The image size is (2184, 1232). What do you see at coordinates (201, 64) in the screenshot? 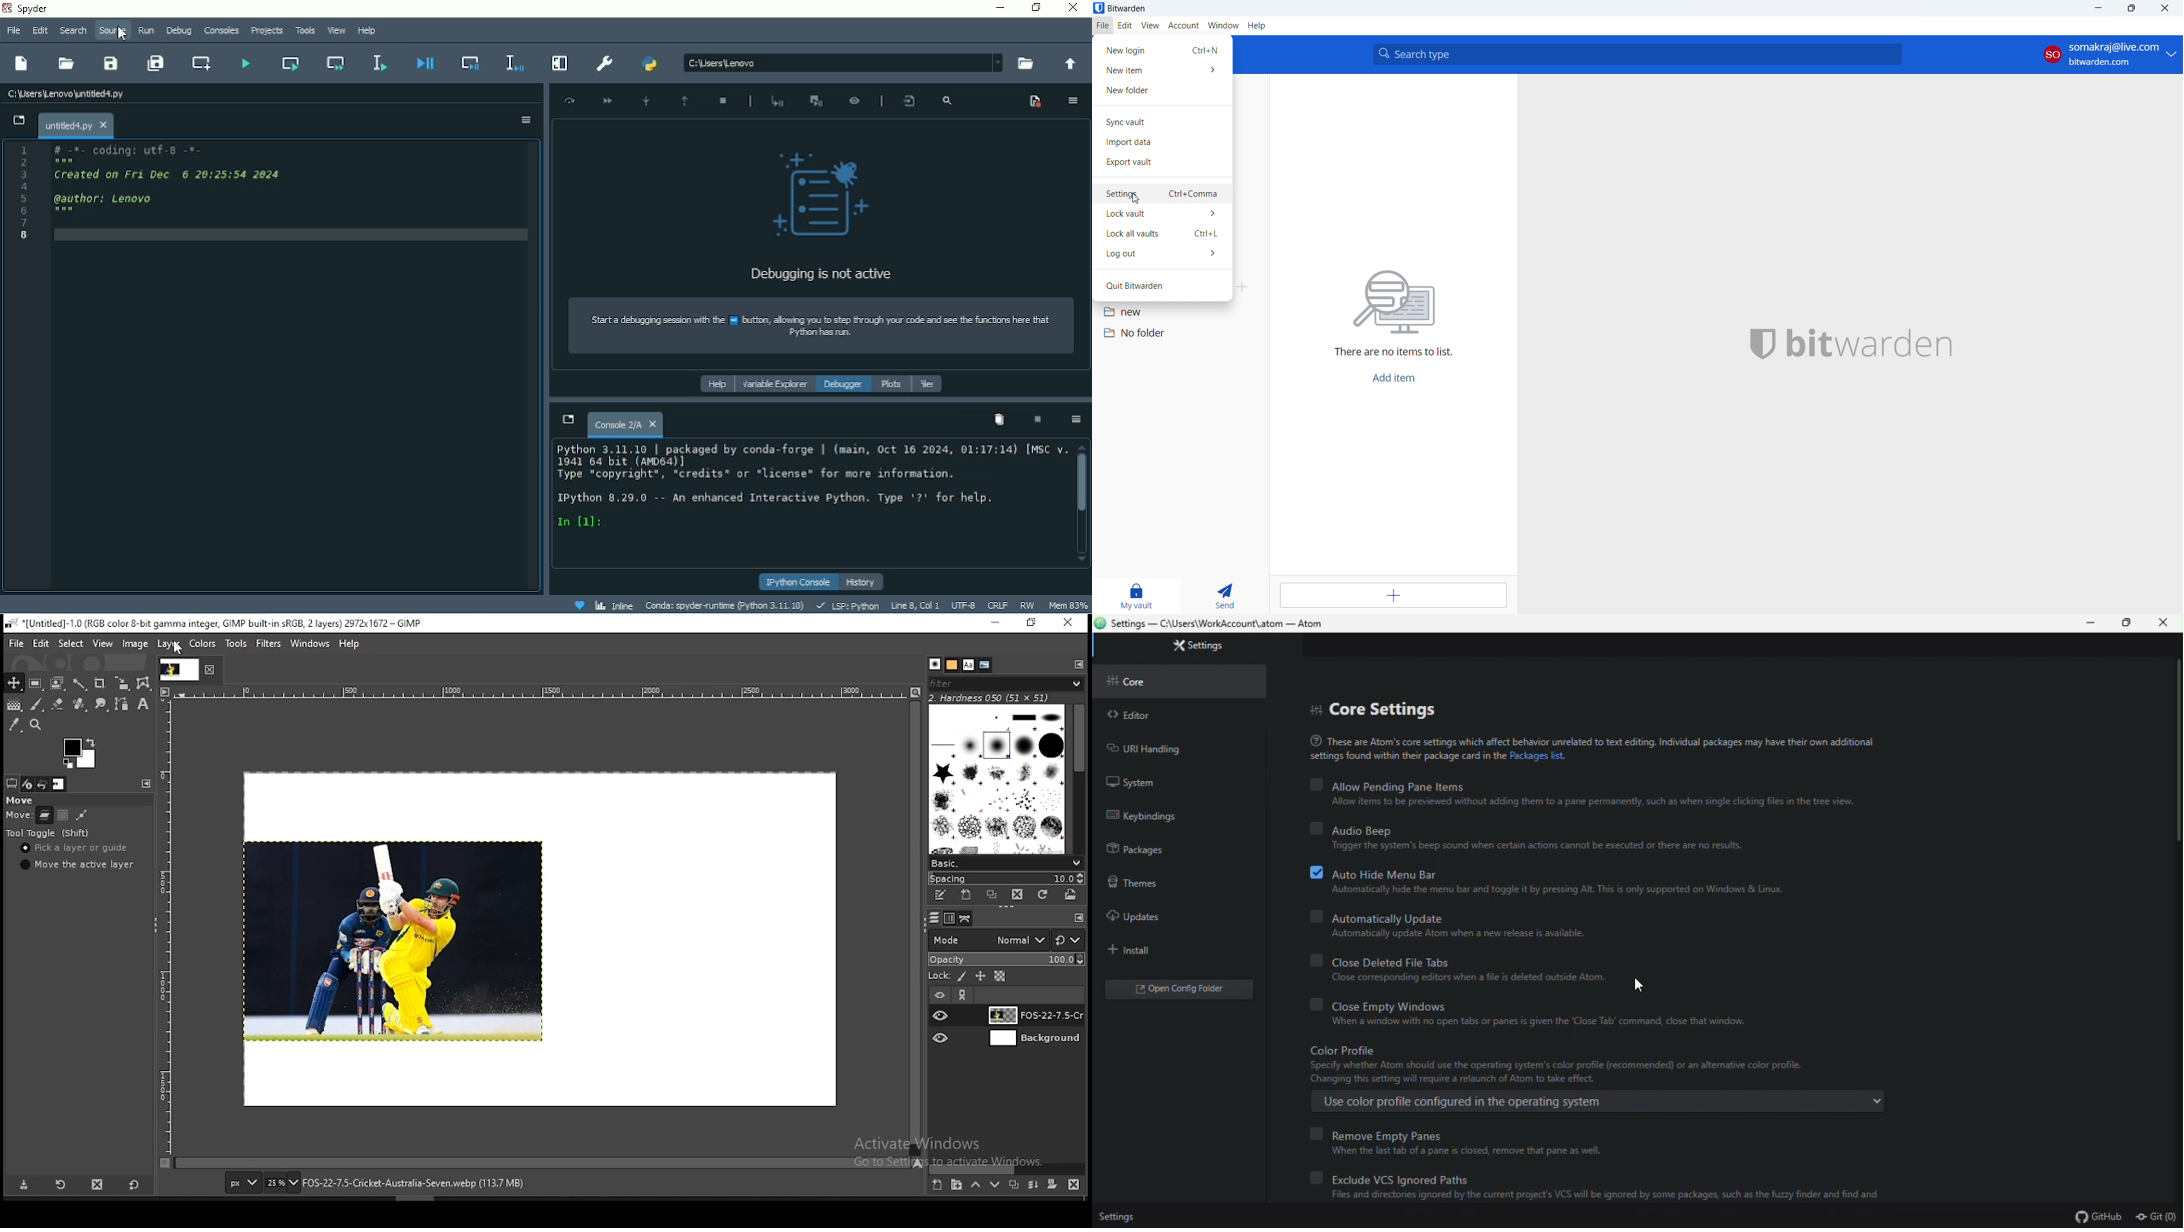
I see `Create new cell at the current line` at bounding box center [201, 64].